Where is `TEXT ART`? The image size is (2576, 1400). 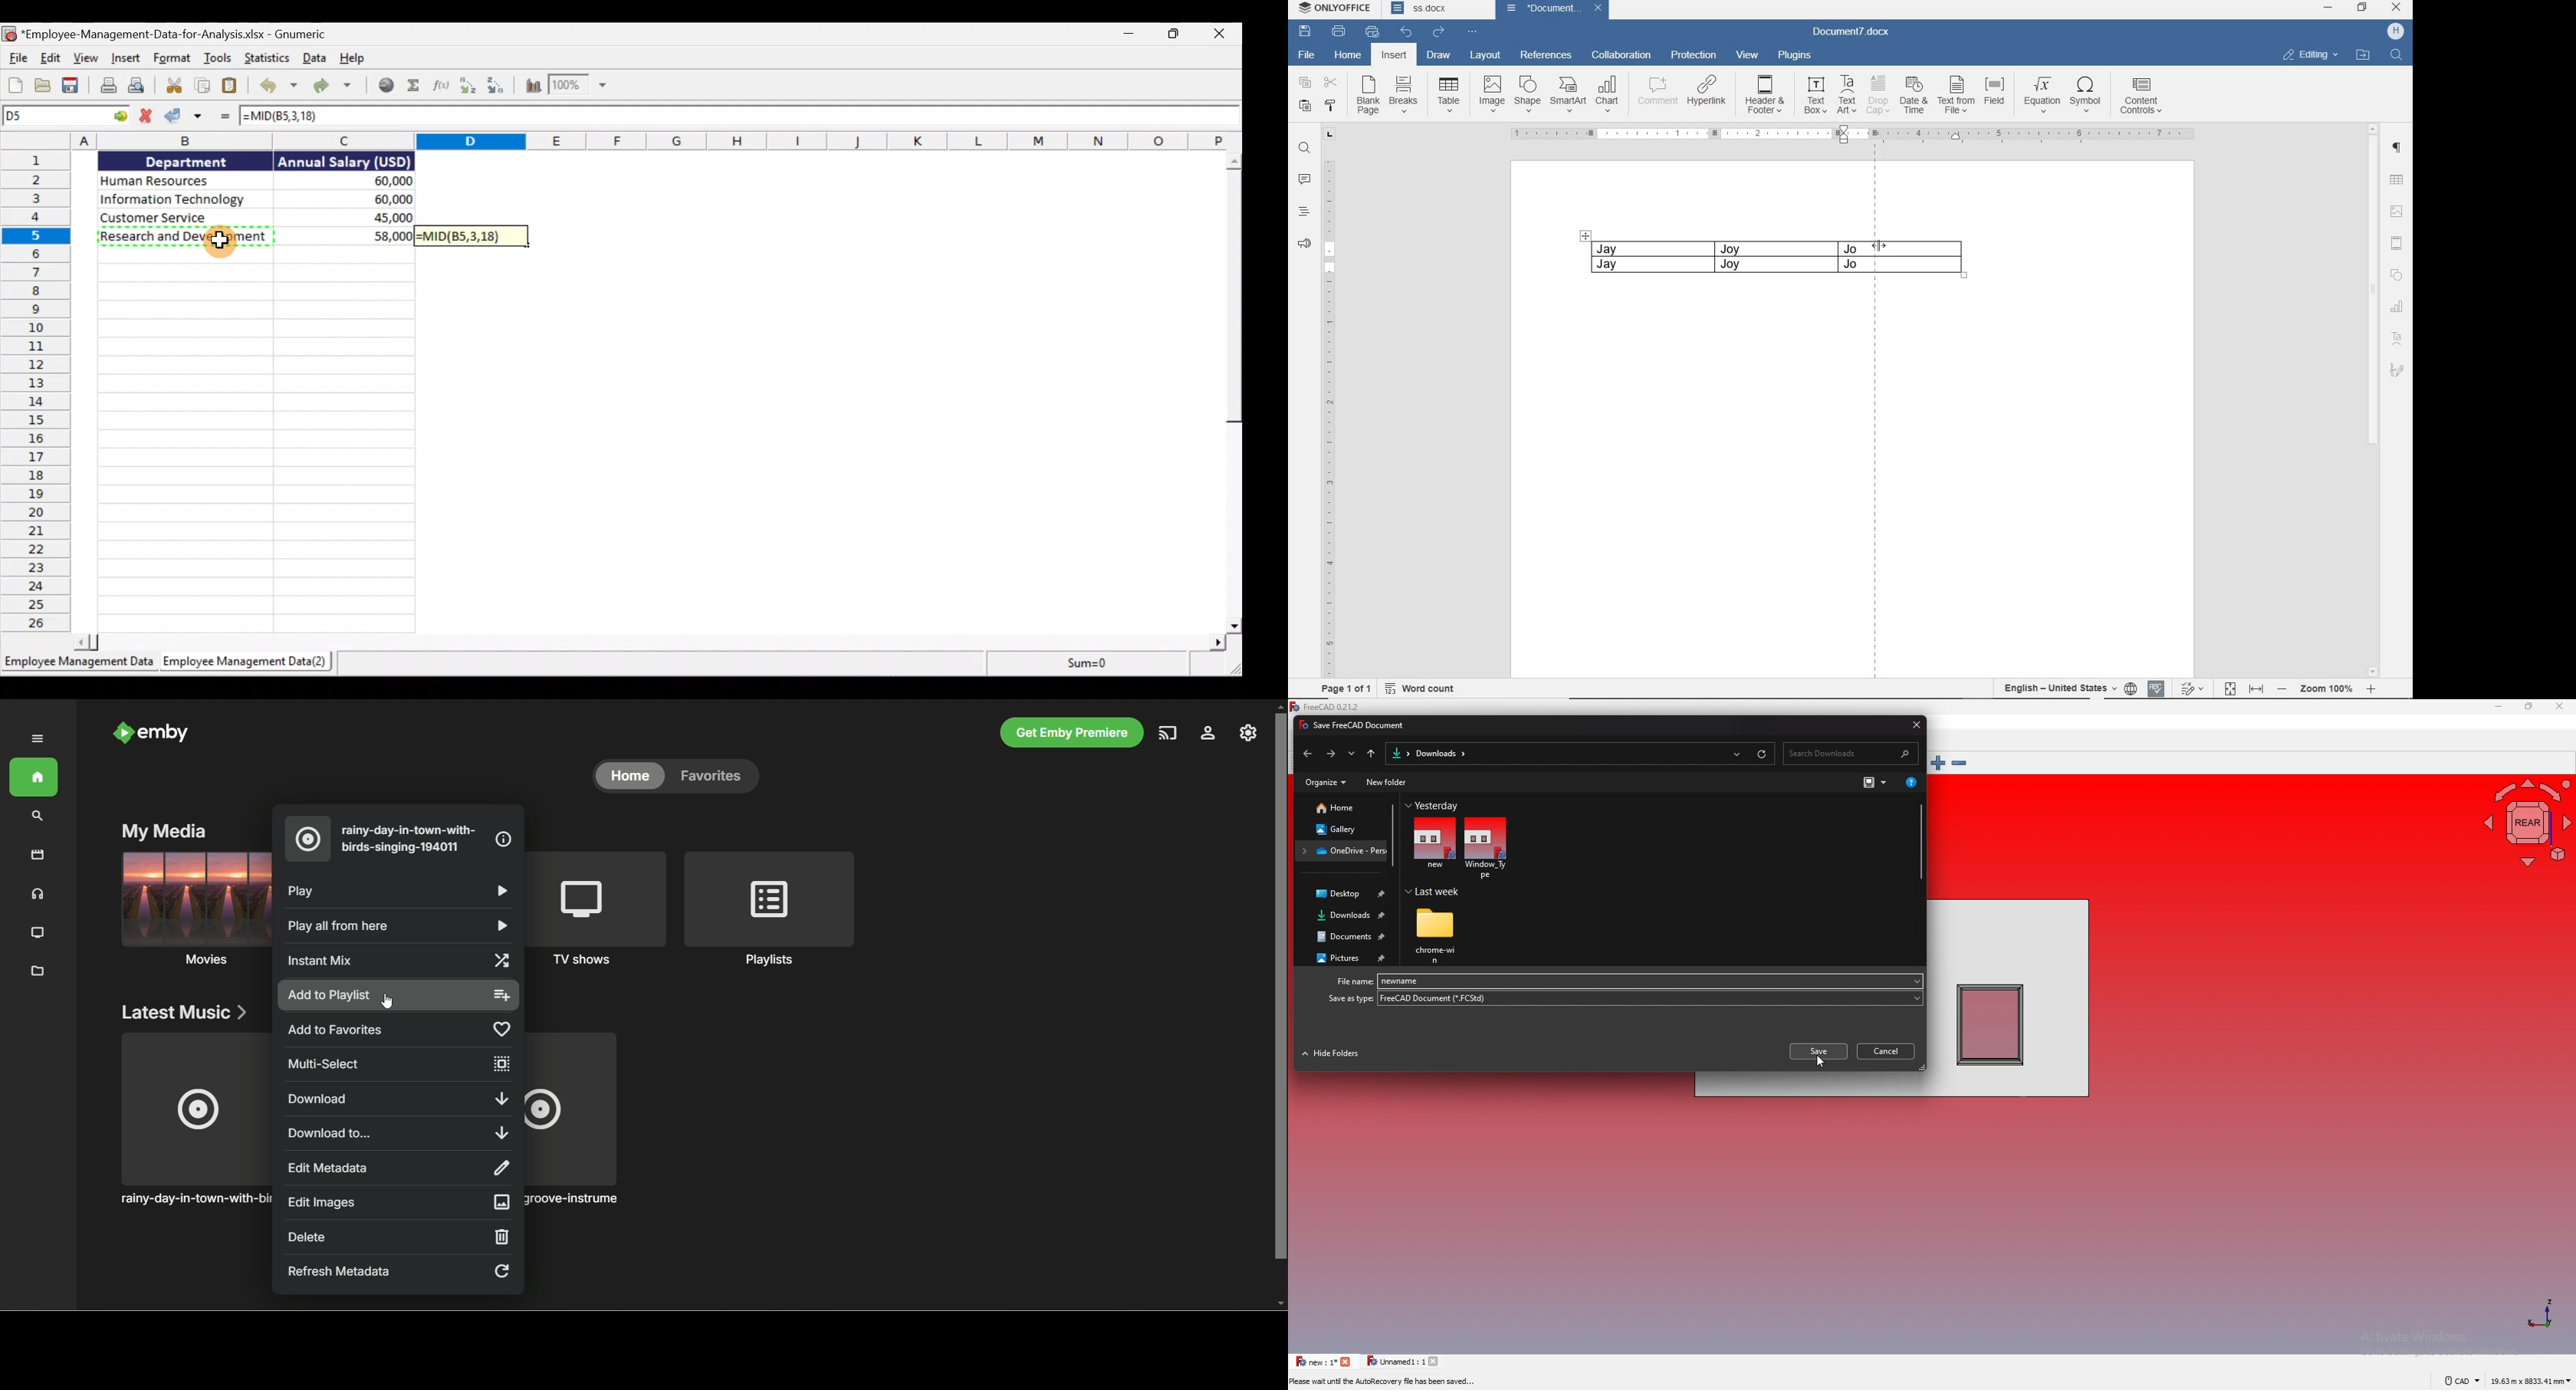
TEXT ART is located at coordinates (1847, 94).